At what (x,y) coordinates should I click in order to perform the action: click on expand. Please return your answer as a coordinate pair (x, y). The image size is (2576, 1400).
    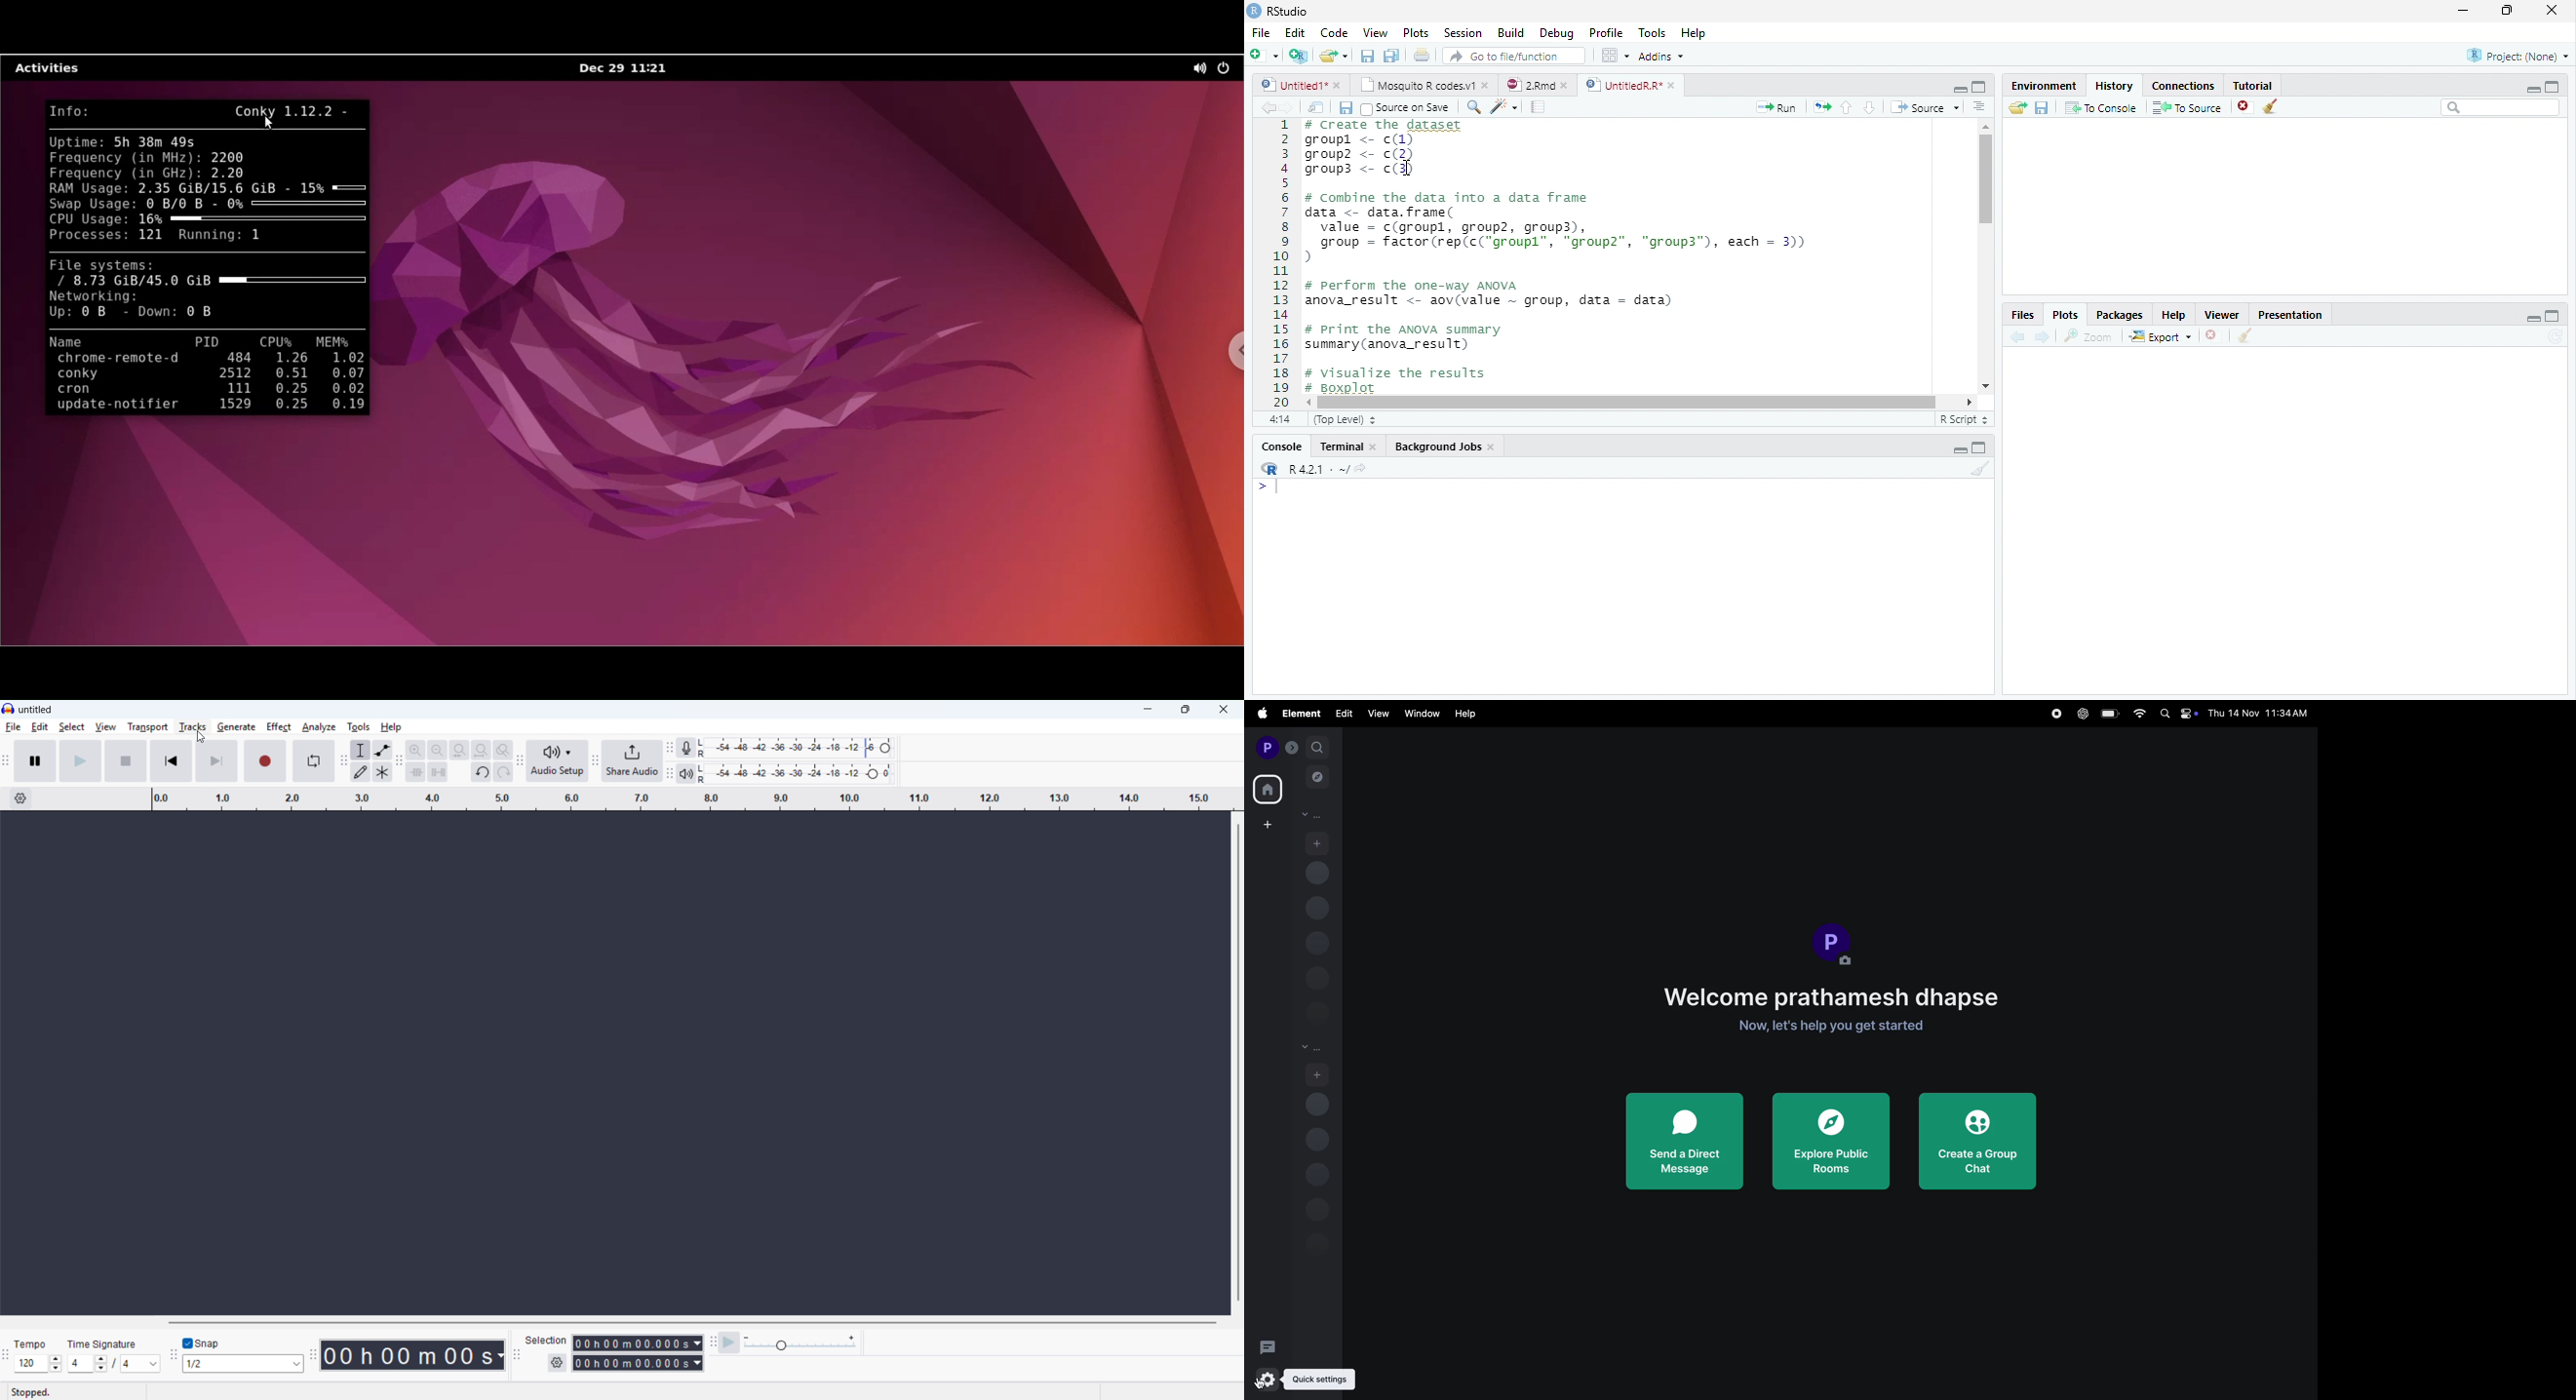
    Looking at the image, I should click on (1292, 748).